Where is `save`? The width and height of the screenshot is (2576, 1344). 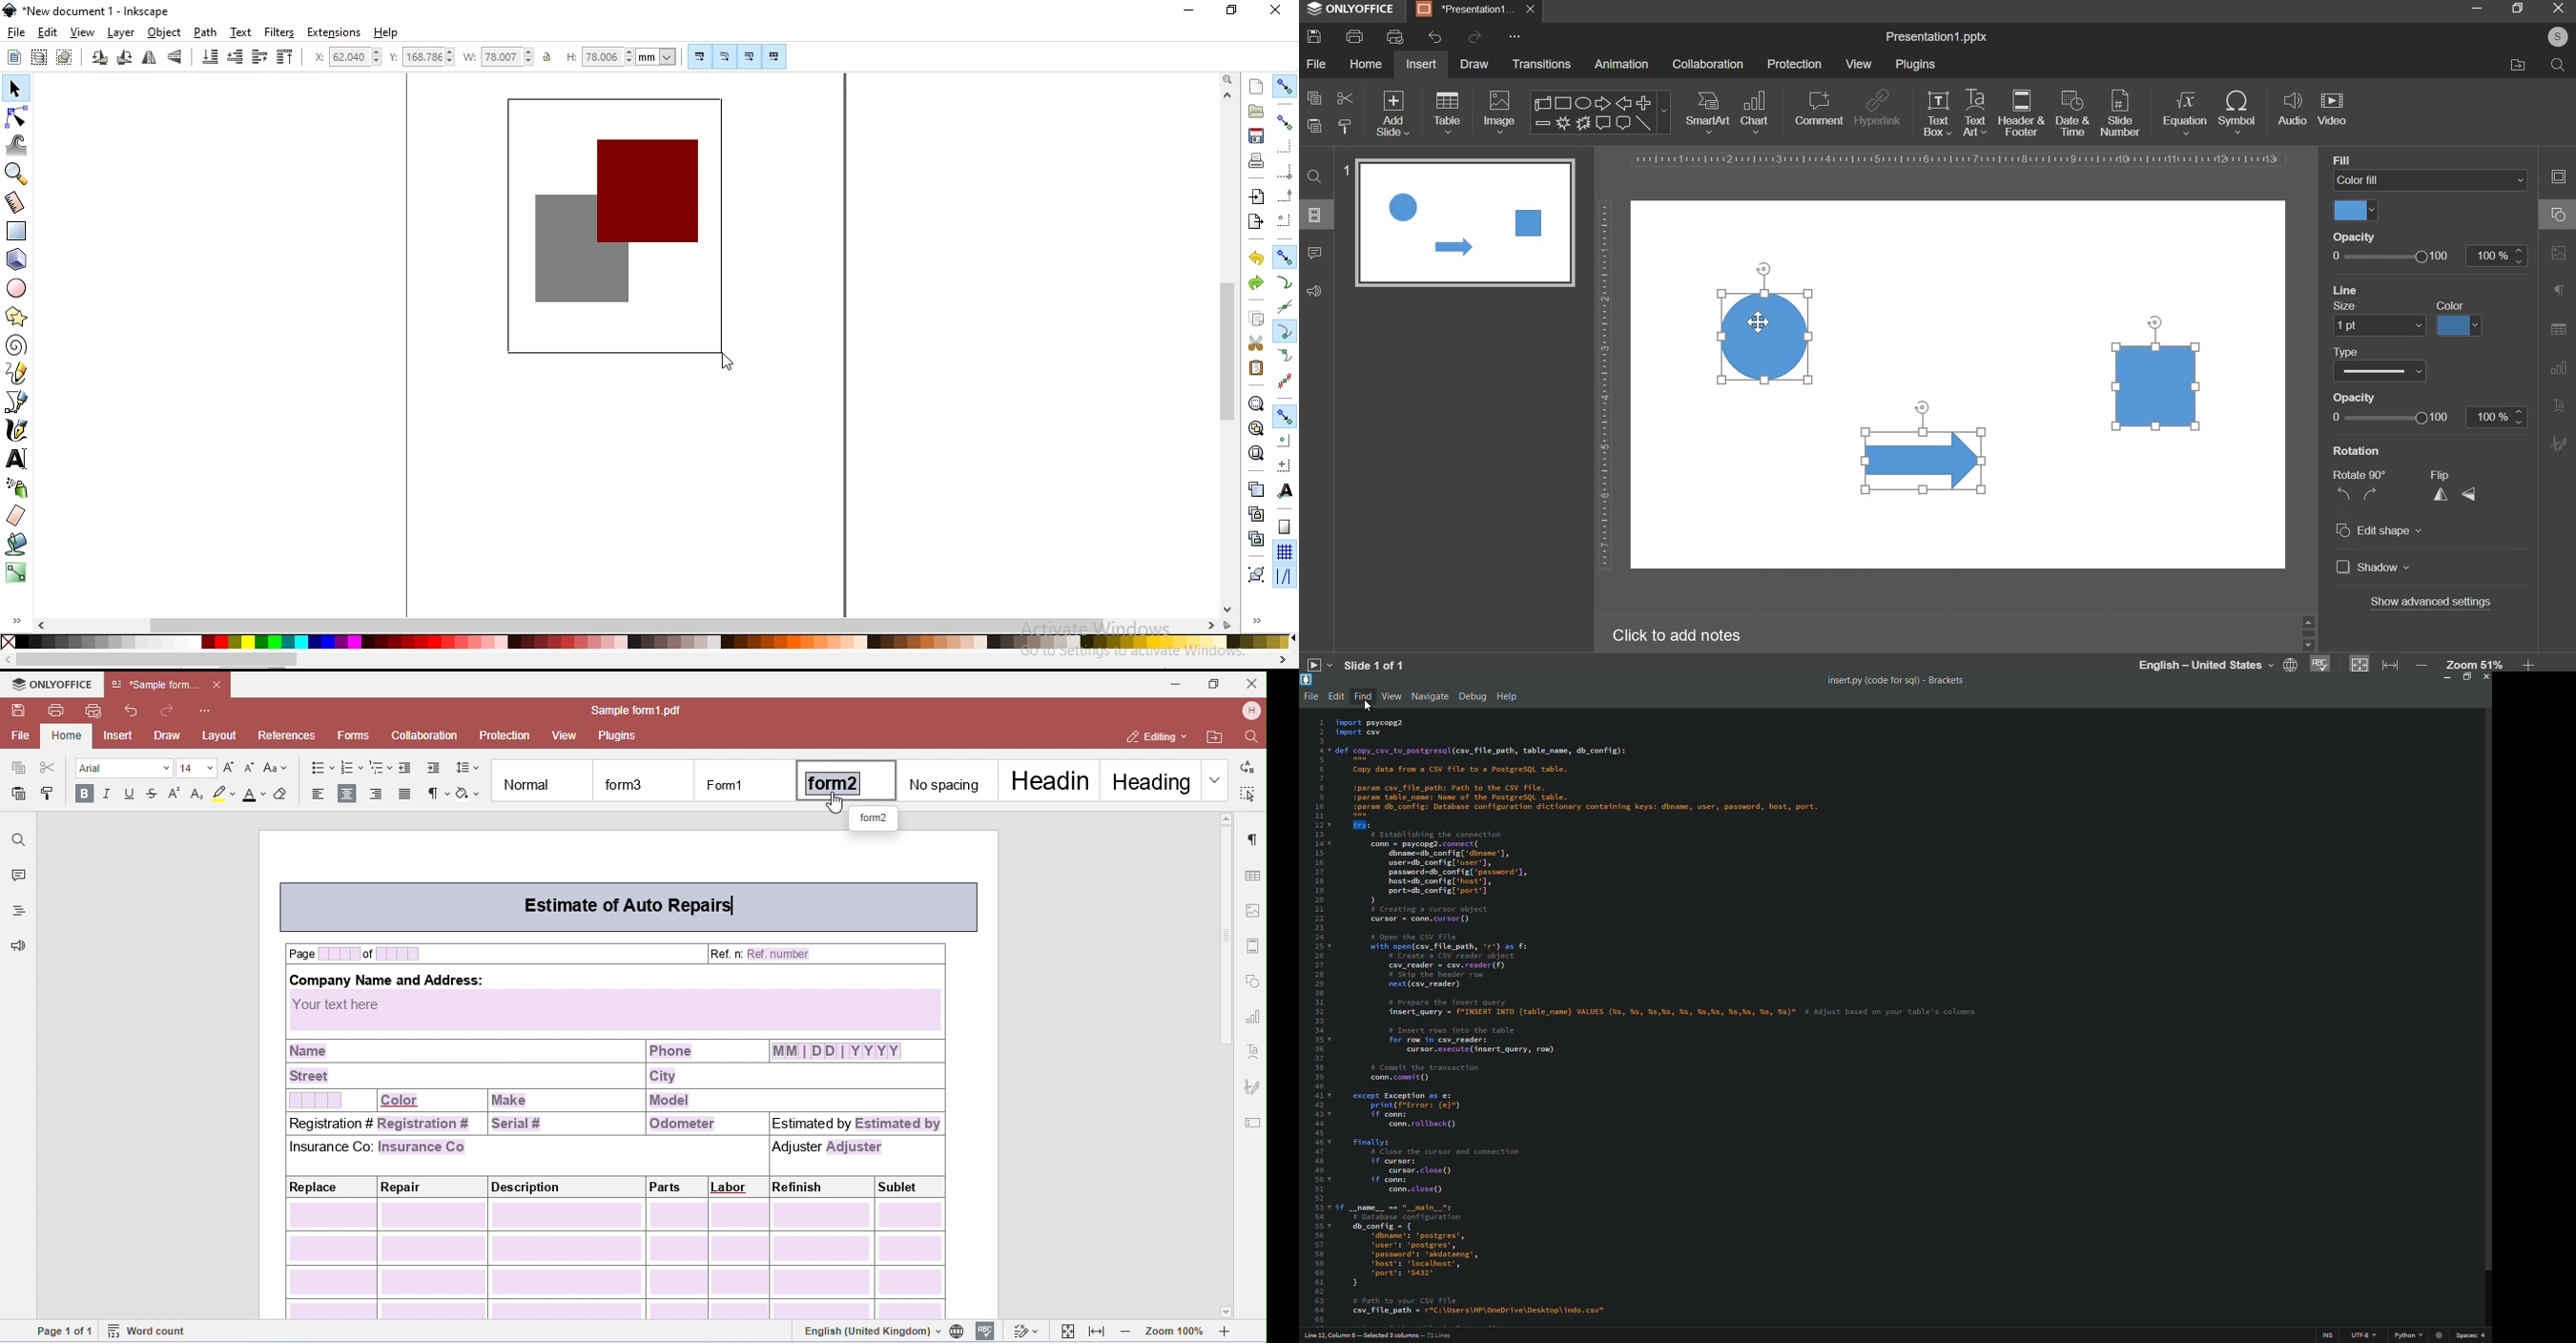
save is located at coordinates (1314, 36).